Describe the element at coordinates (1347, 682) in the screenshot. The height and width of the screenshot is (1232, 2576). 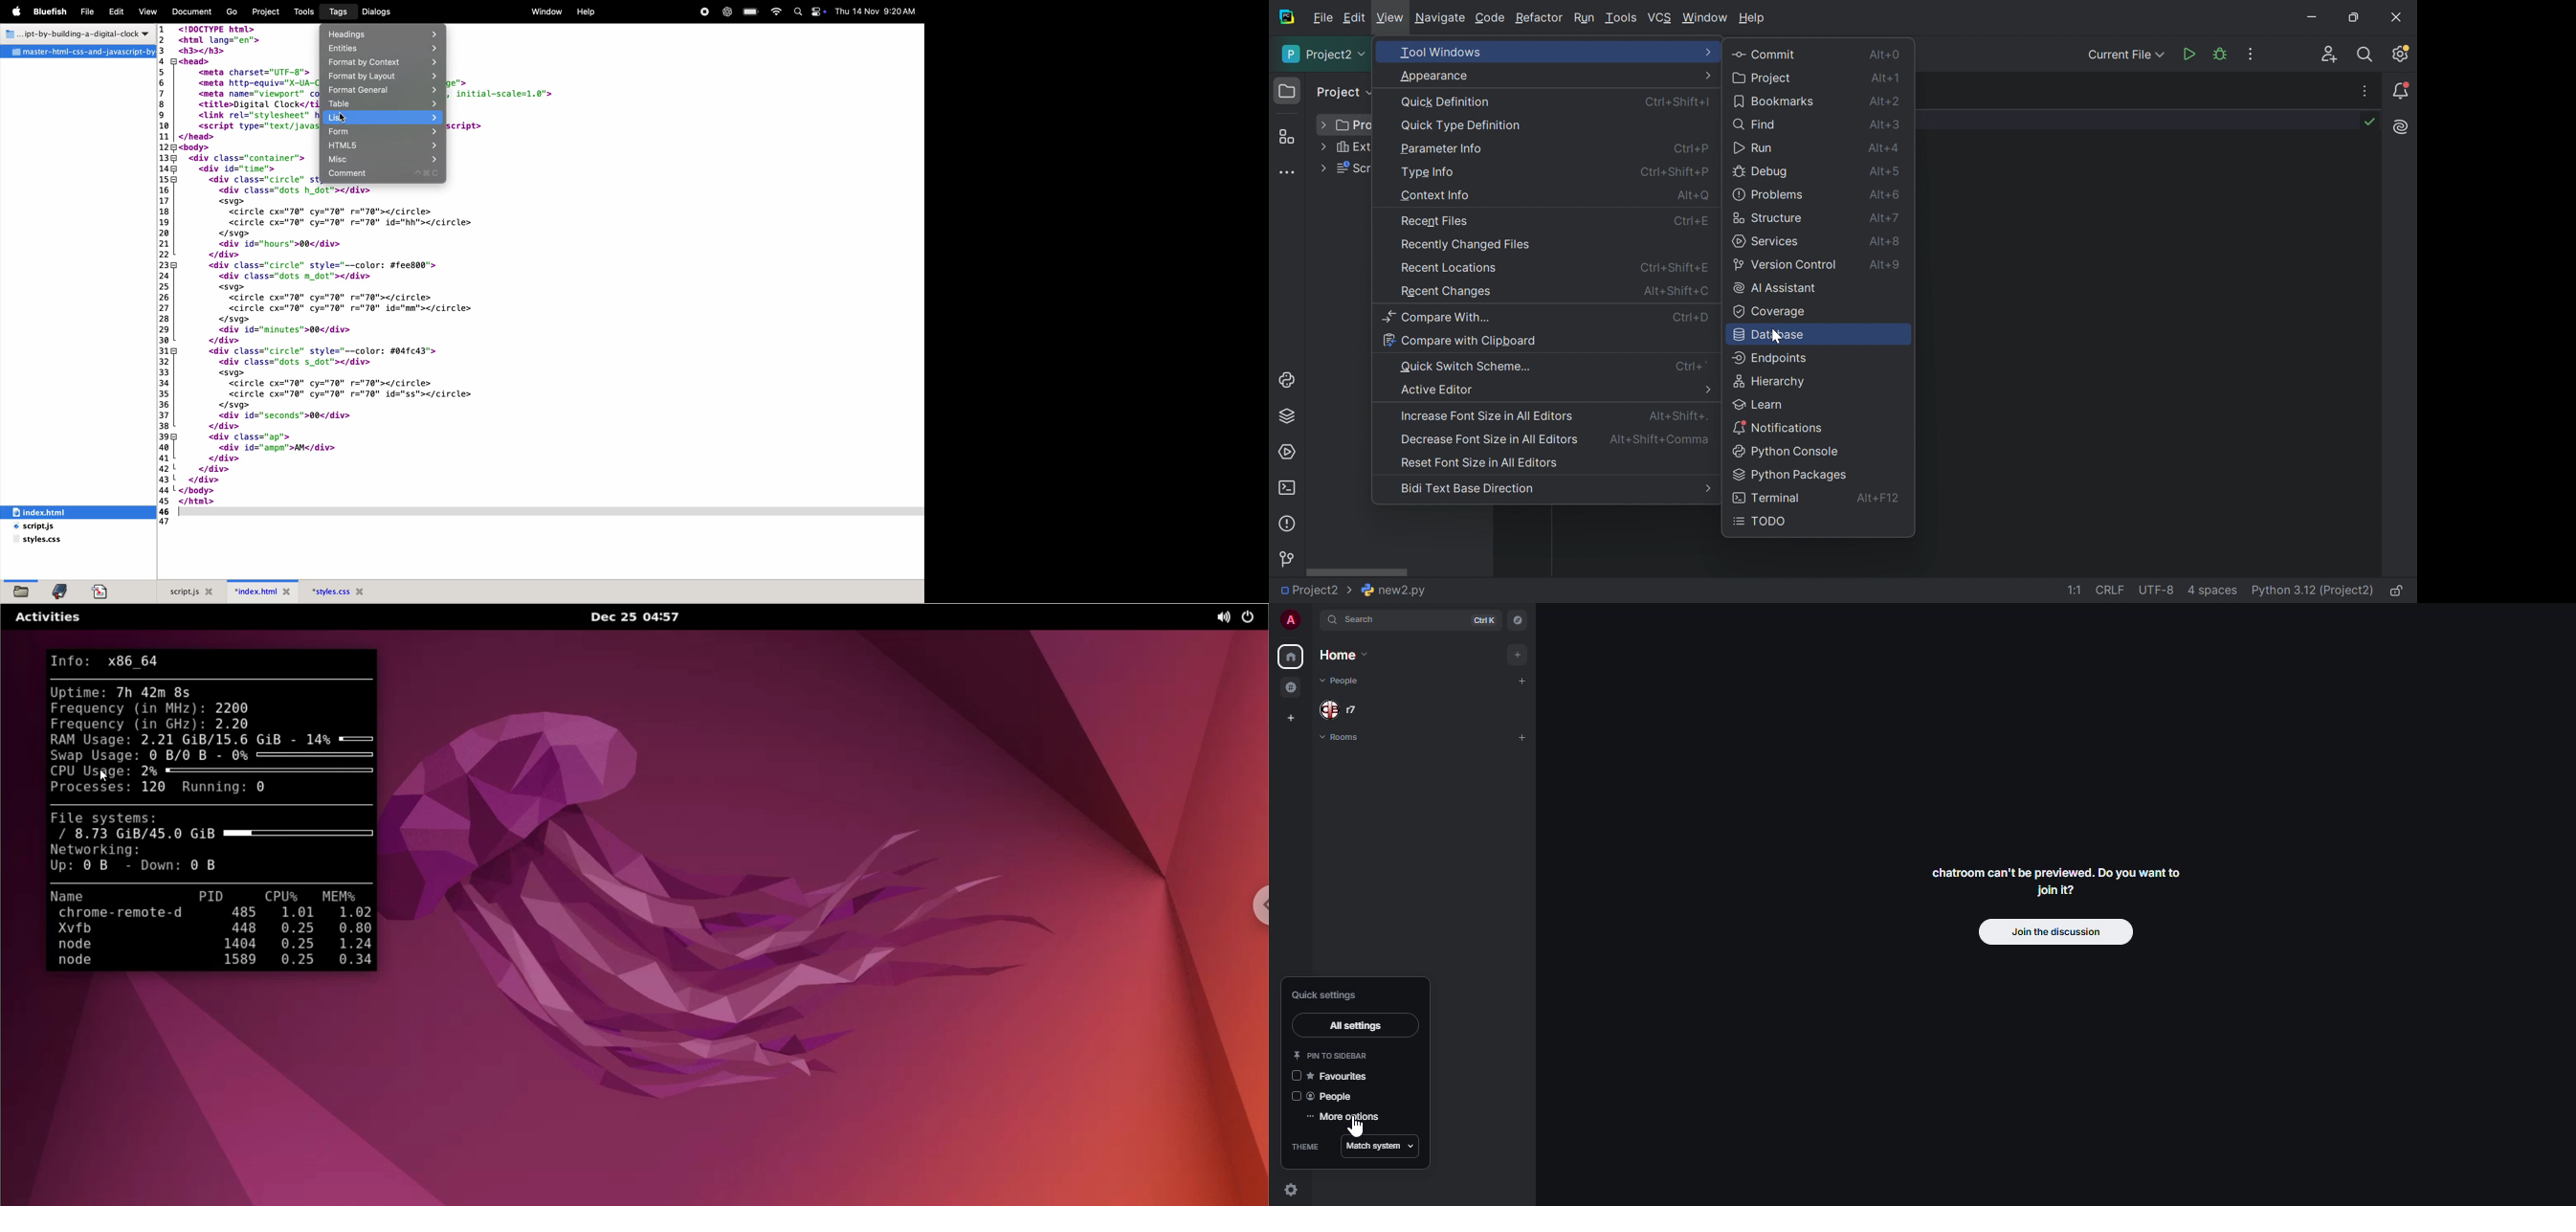
I see `people` at that location.